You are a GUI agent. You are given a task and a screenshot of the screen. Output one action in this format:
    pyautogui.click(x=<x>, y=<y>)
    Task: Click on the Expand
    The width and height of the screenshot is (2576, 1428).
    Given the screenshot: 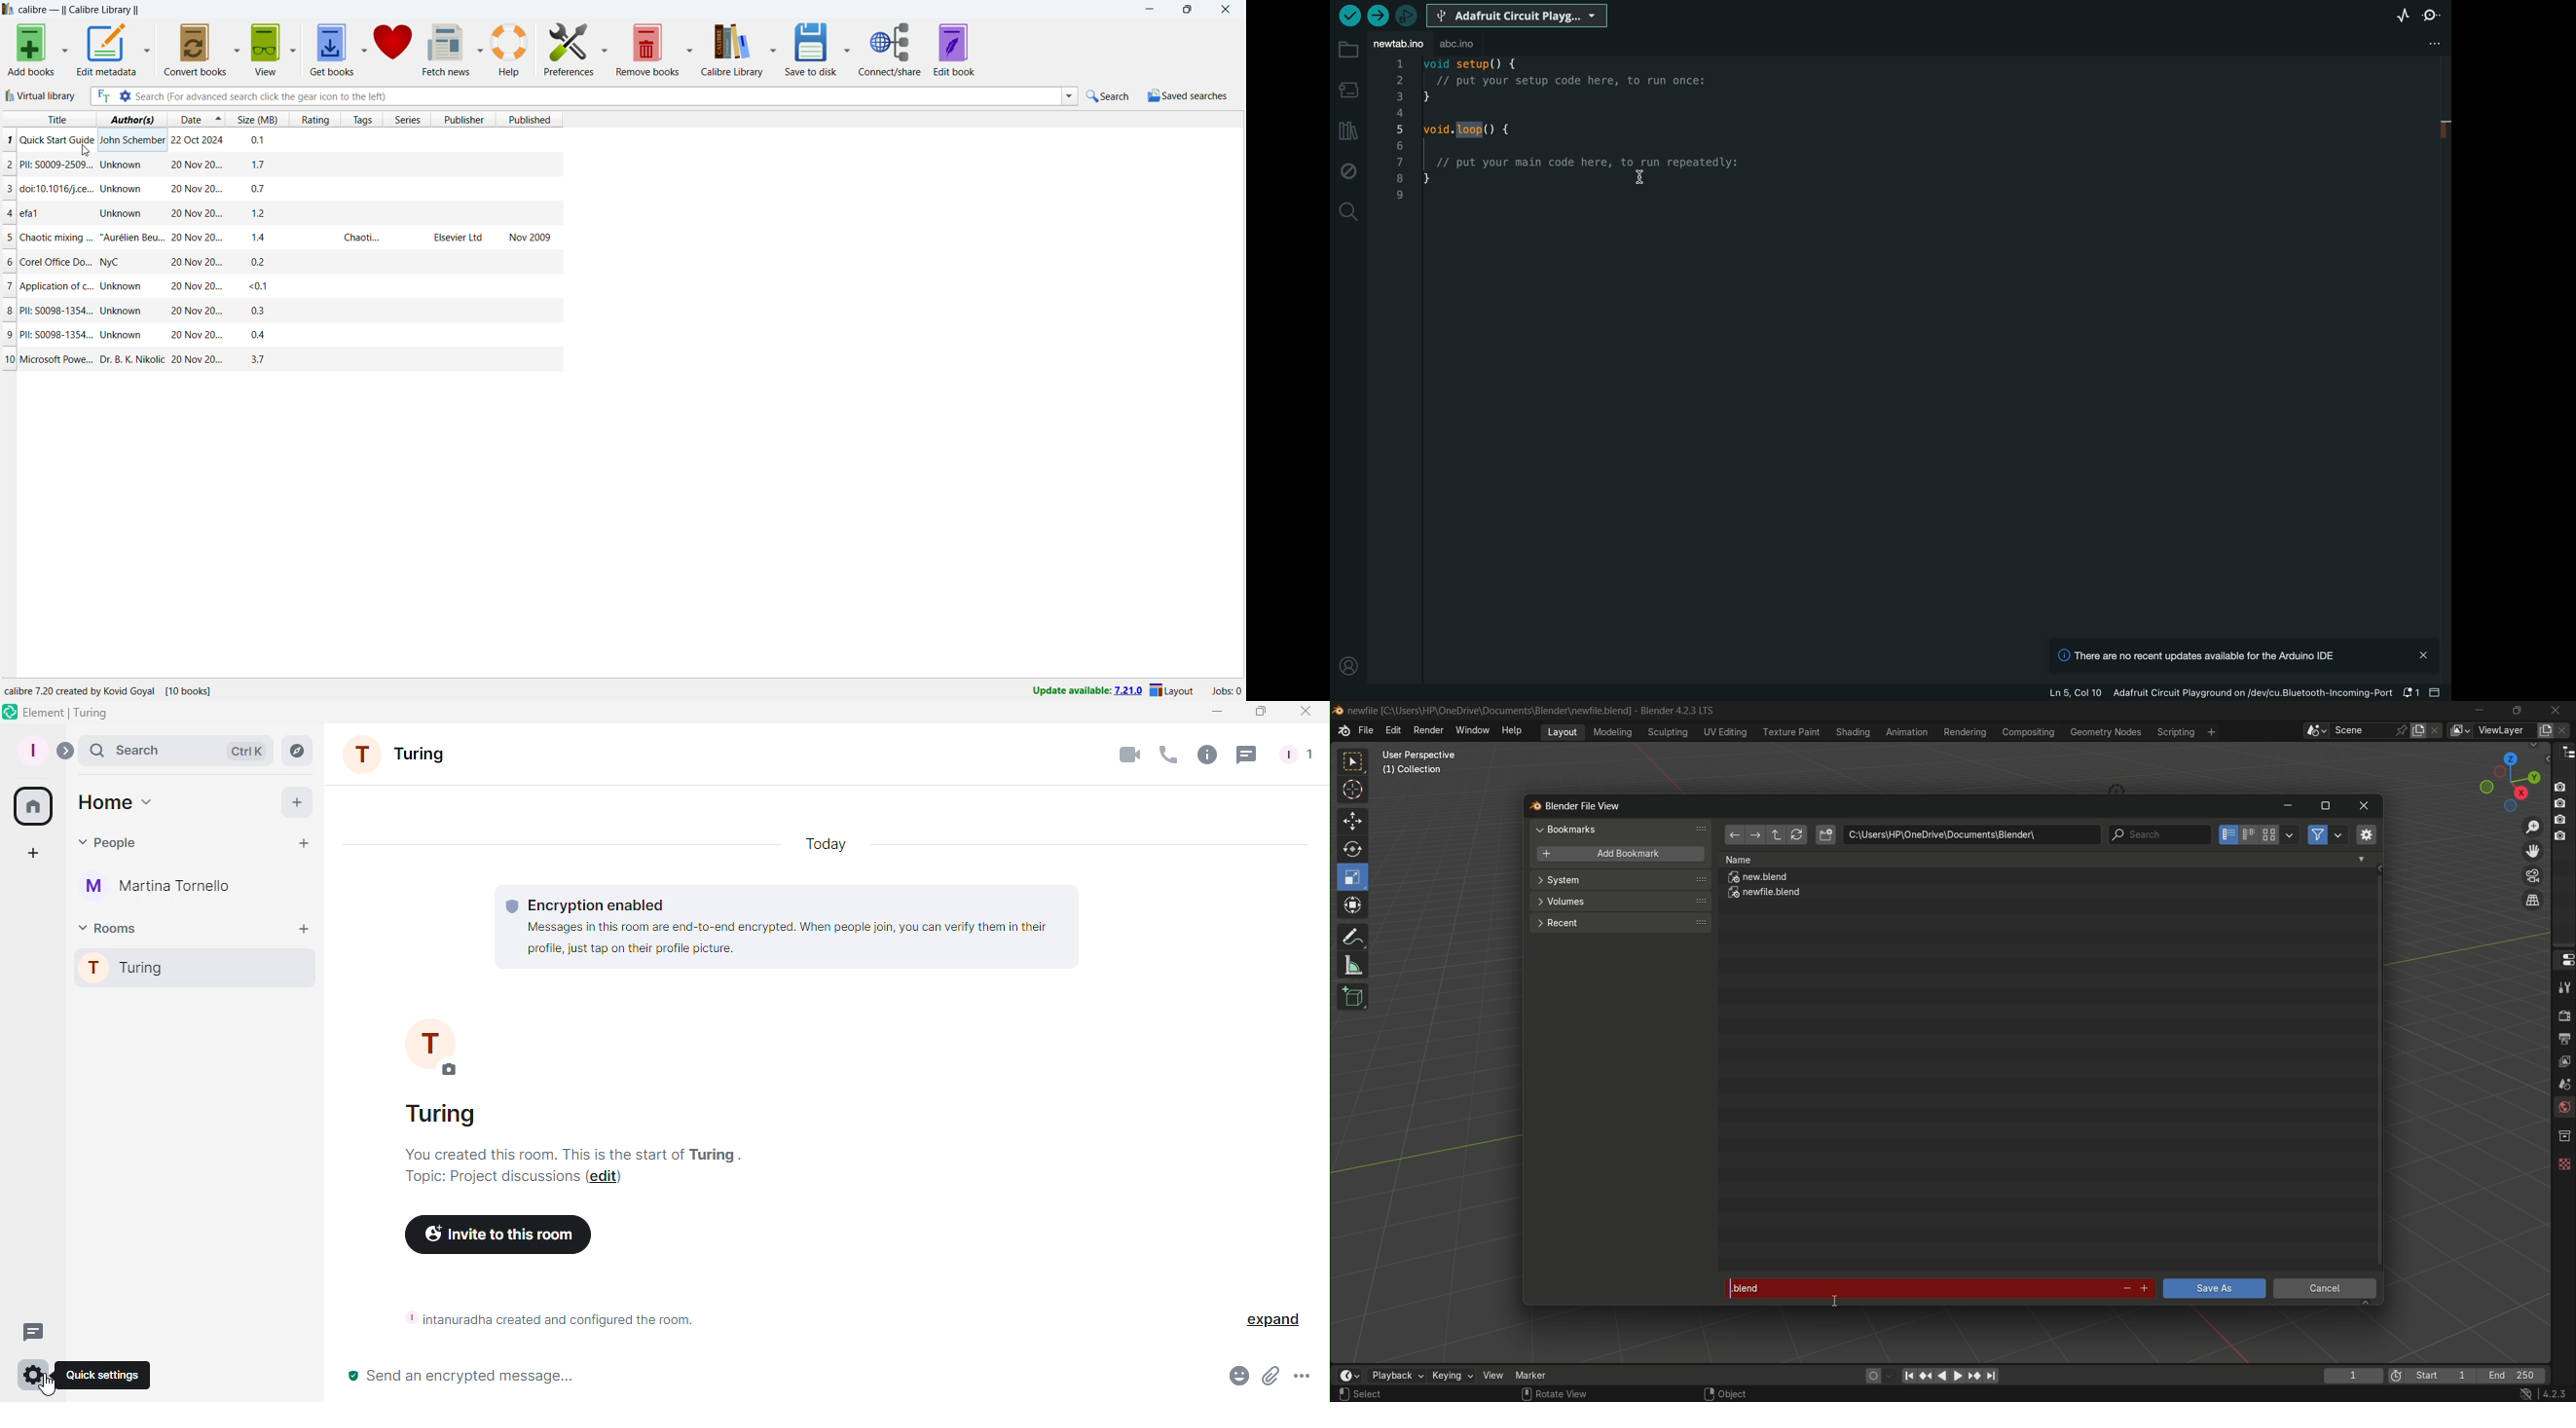 What is the action you would take?
    pyautogui.click(x=1262, y=1316)
    